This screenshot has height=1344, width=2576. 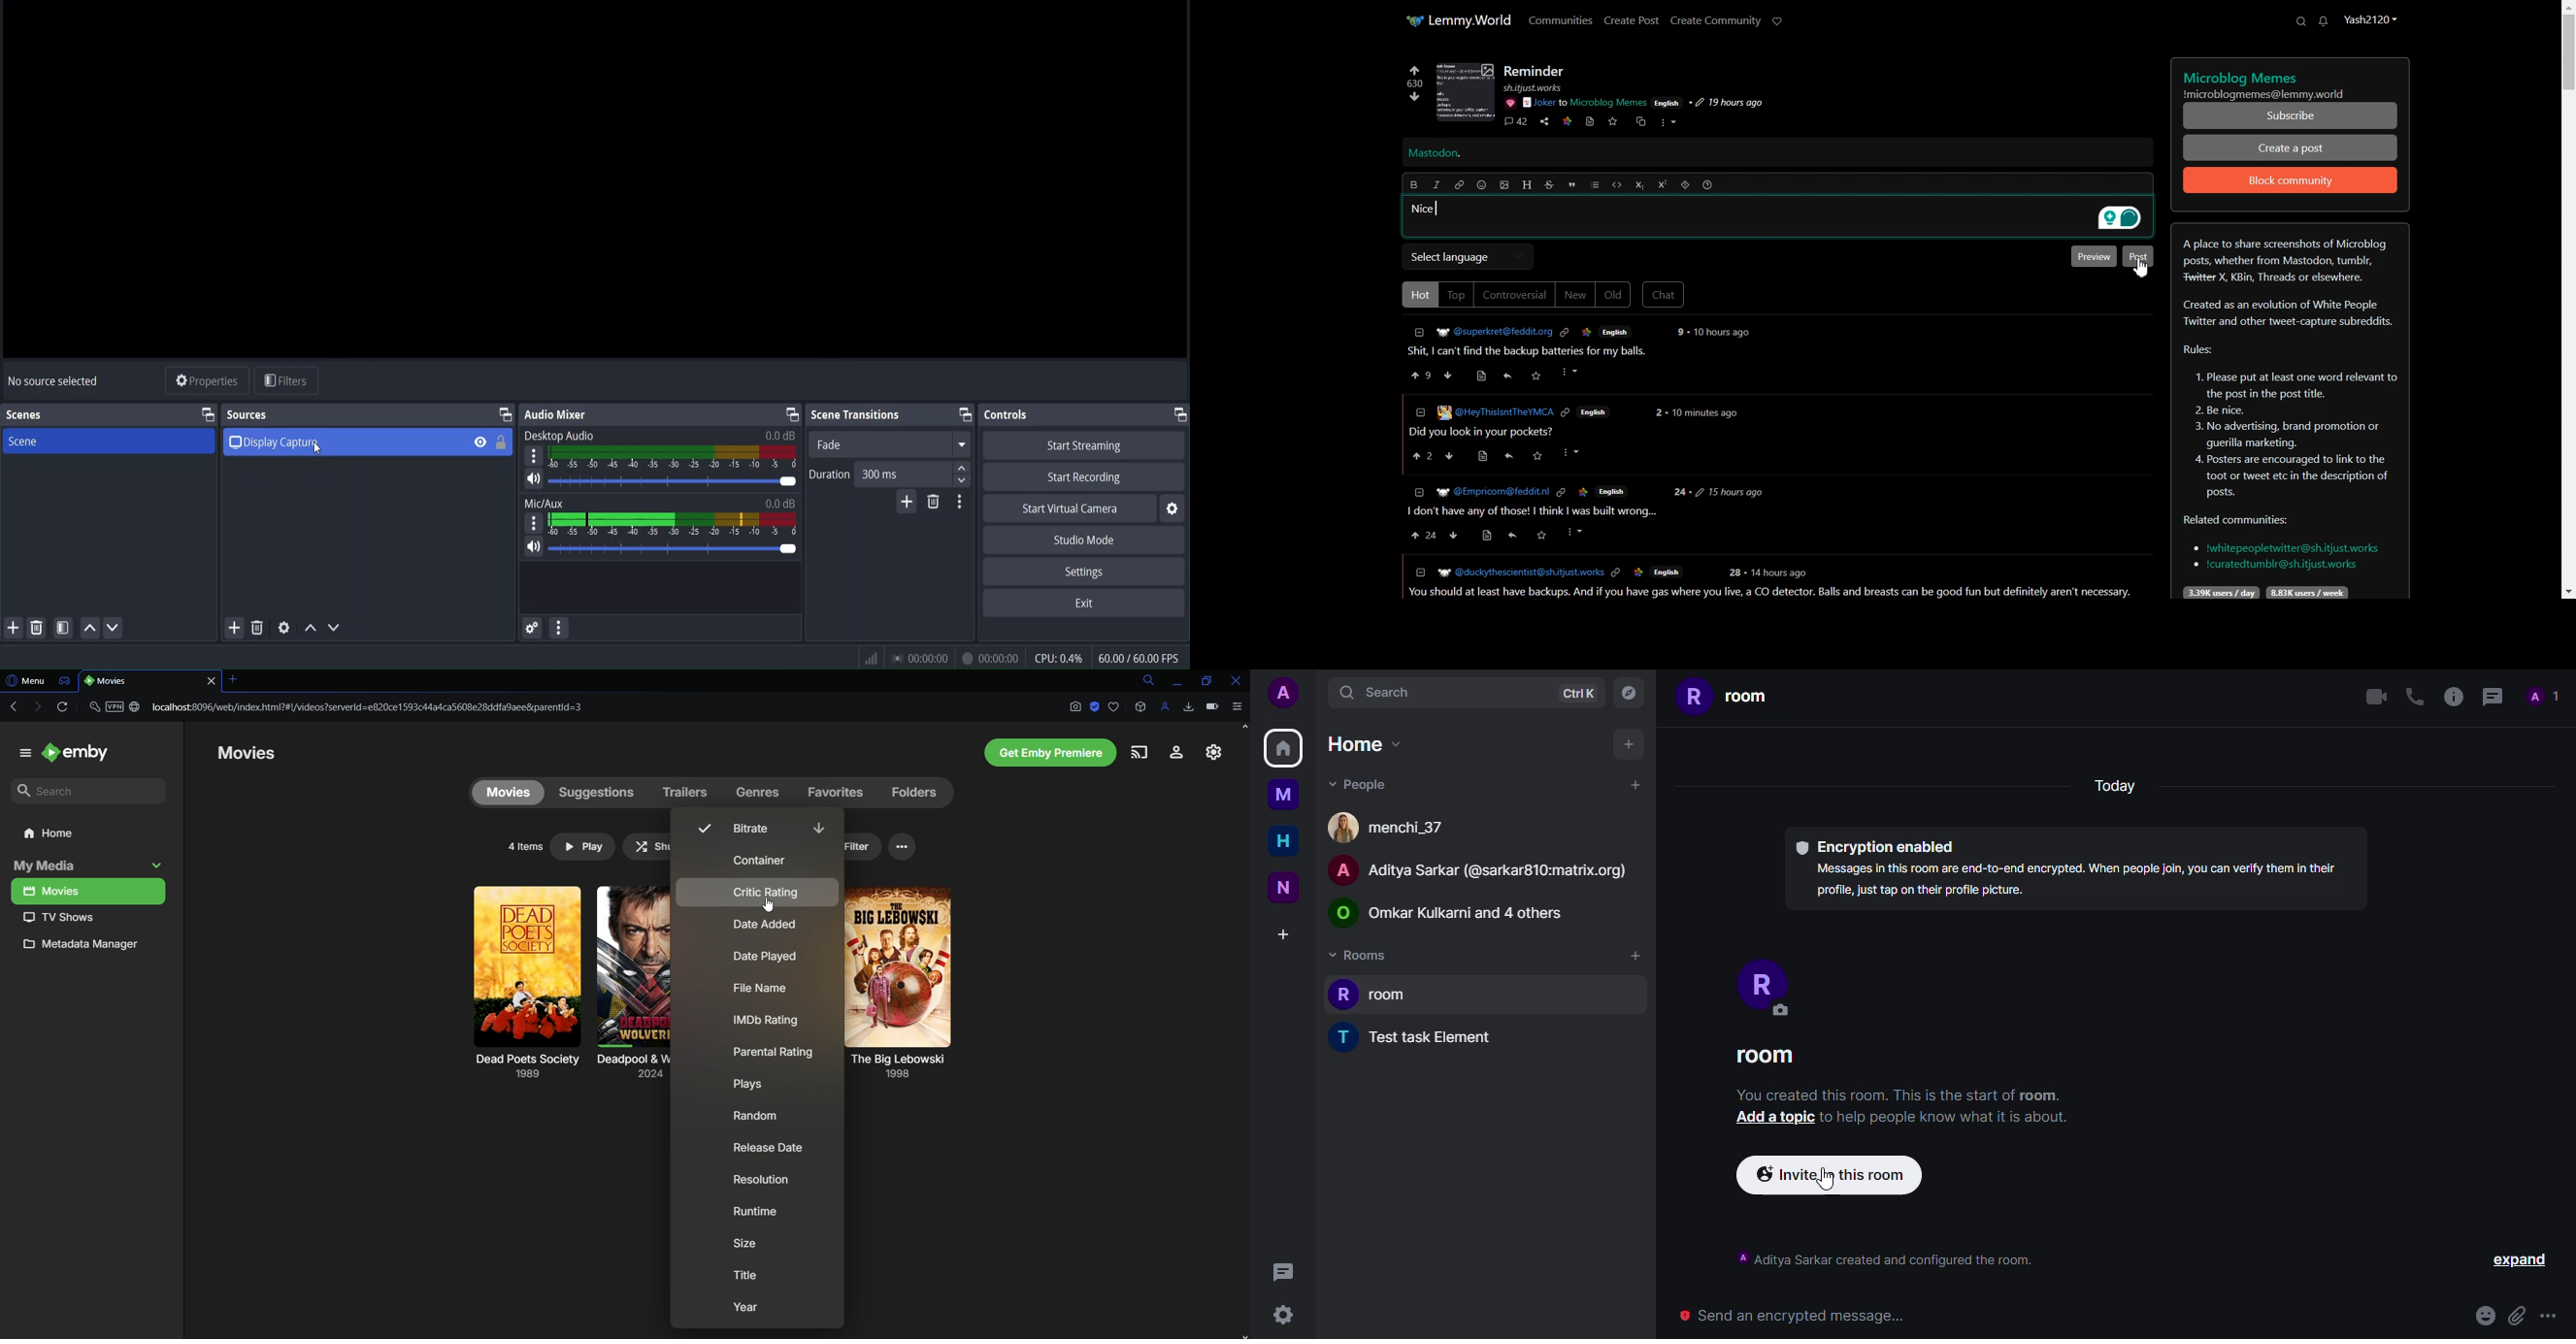 What do you see at coordinates (1141, 658) in the screenshot?
I see `fps` at bounding box center [1141, 658].